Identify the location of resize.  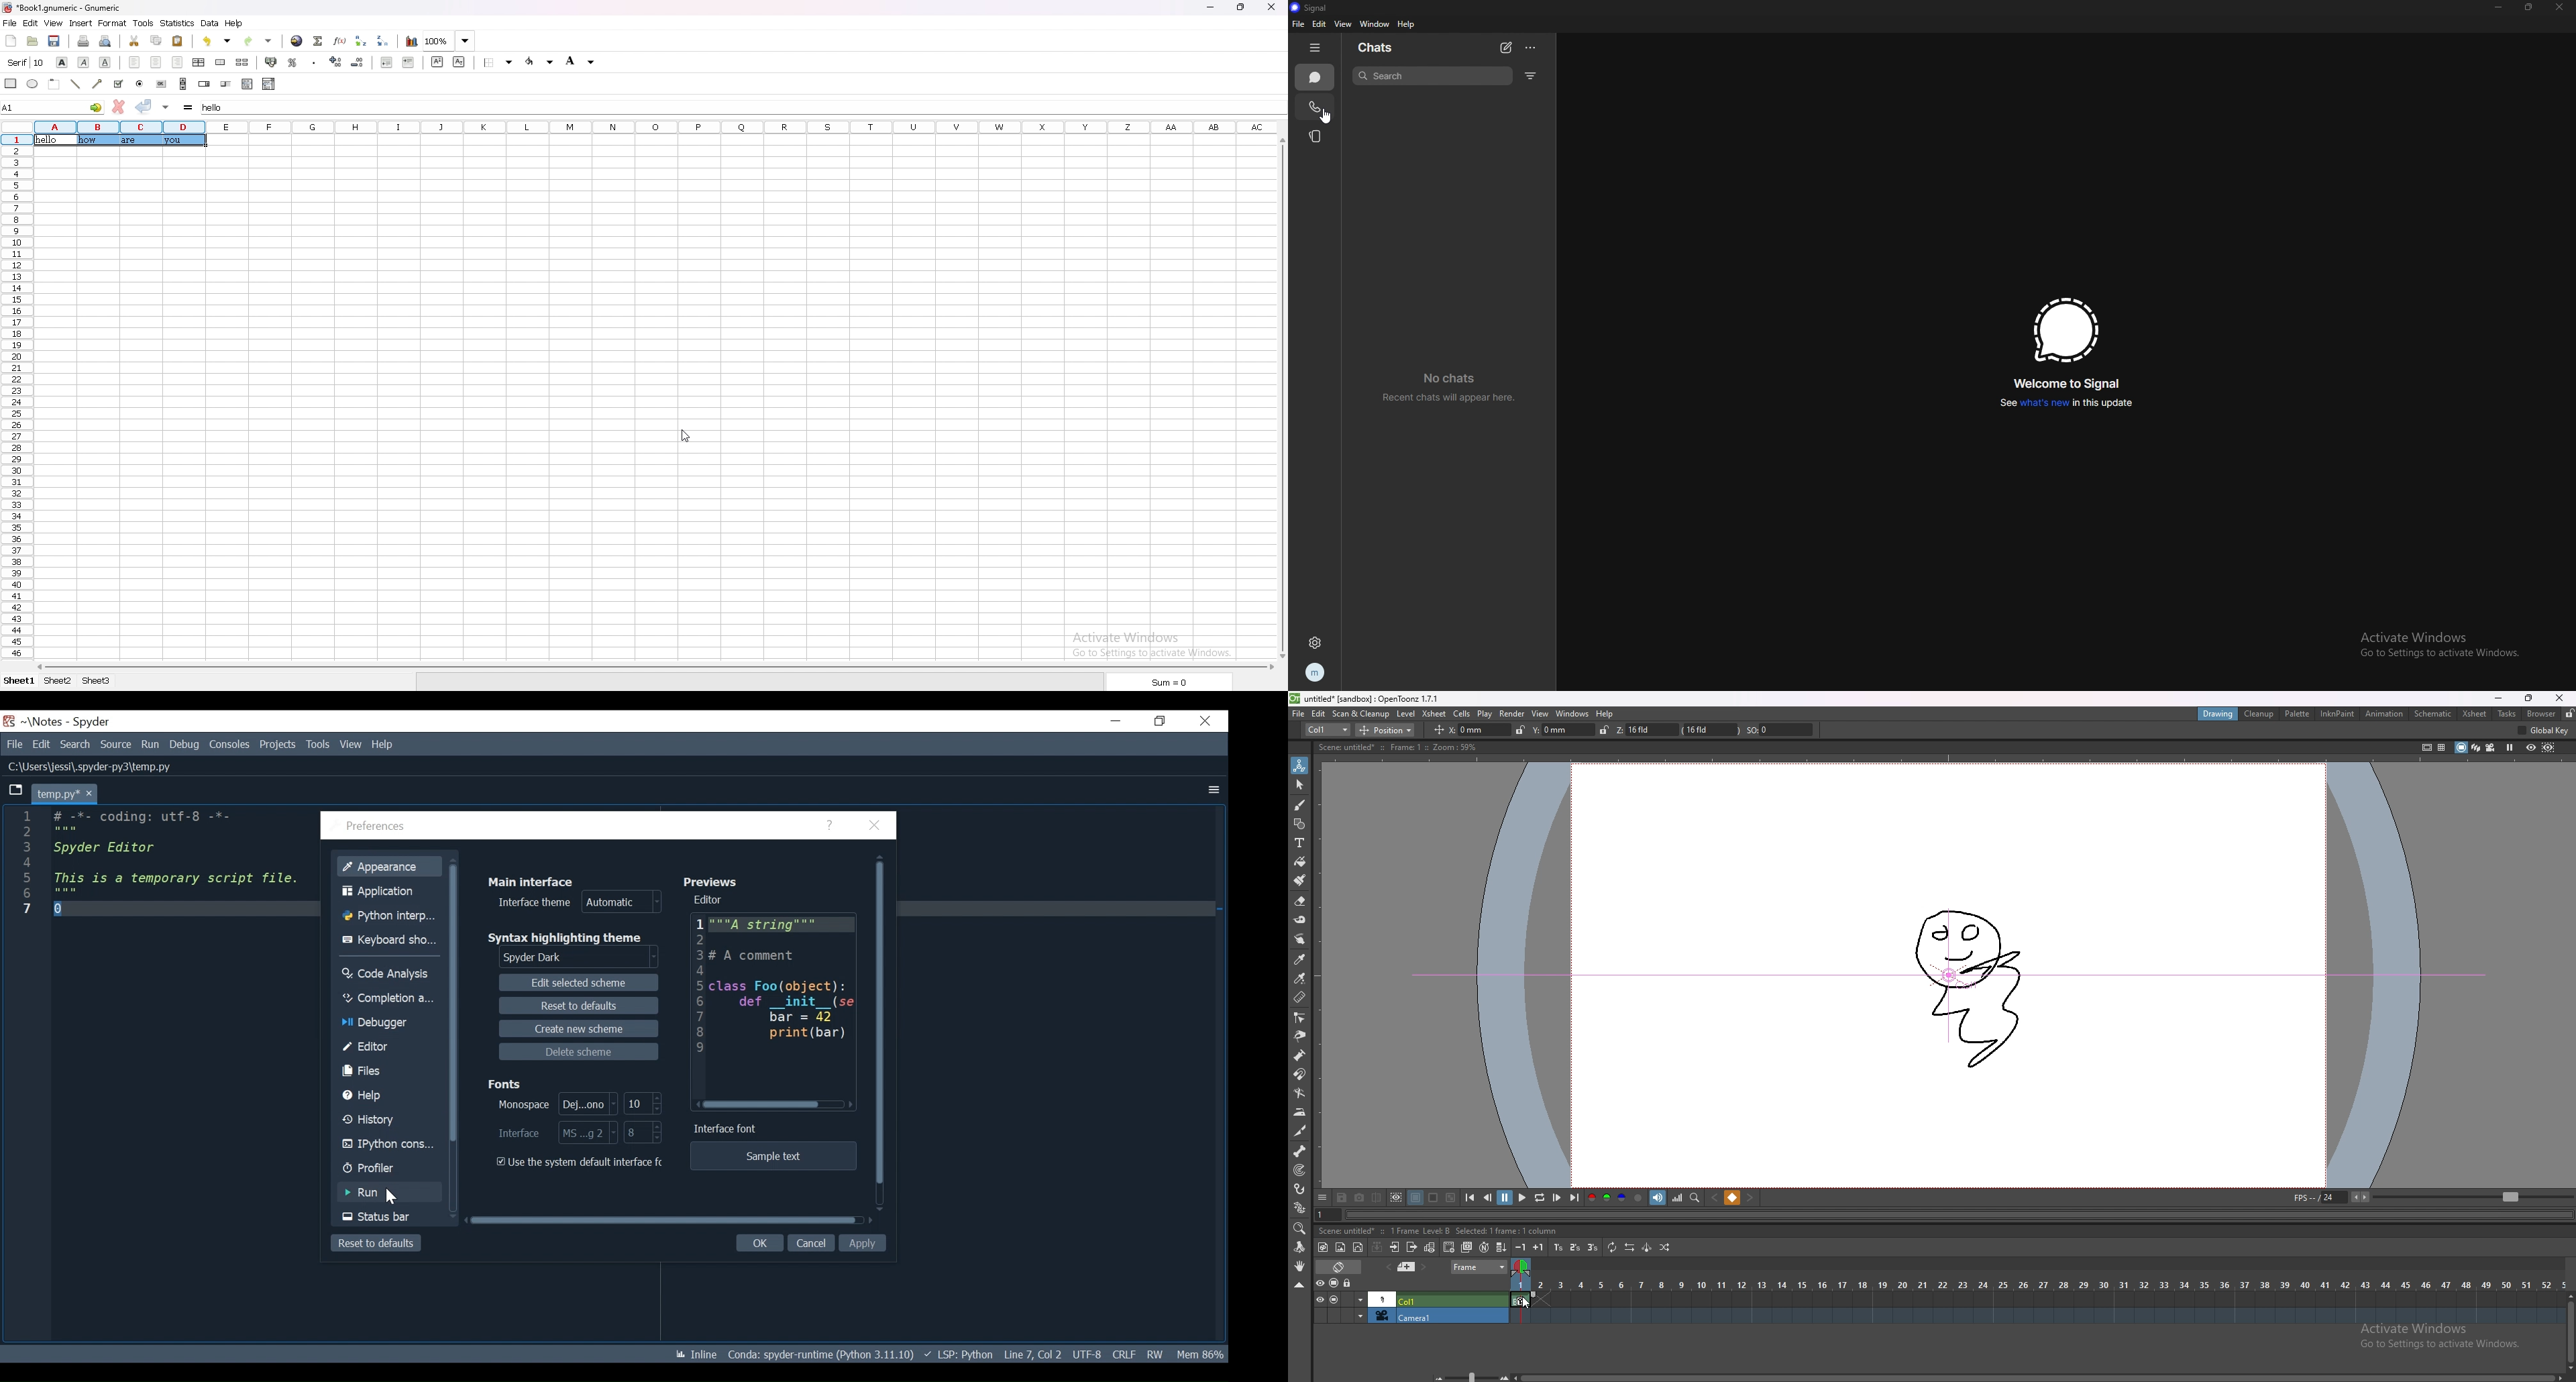
(1243, 7).